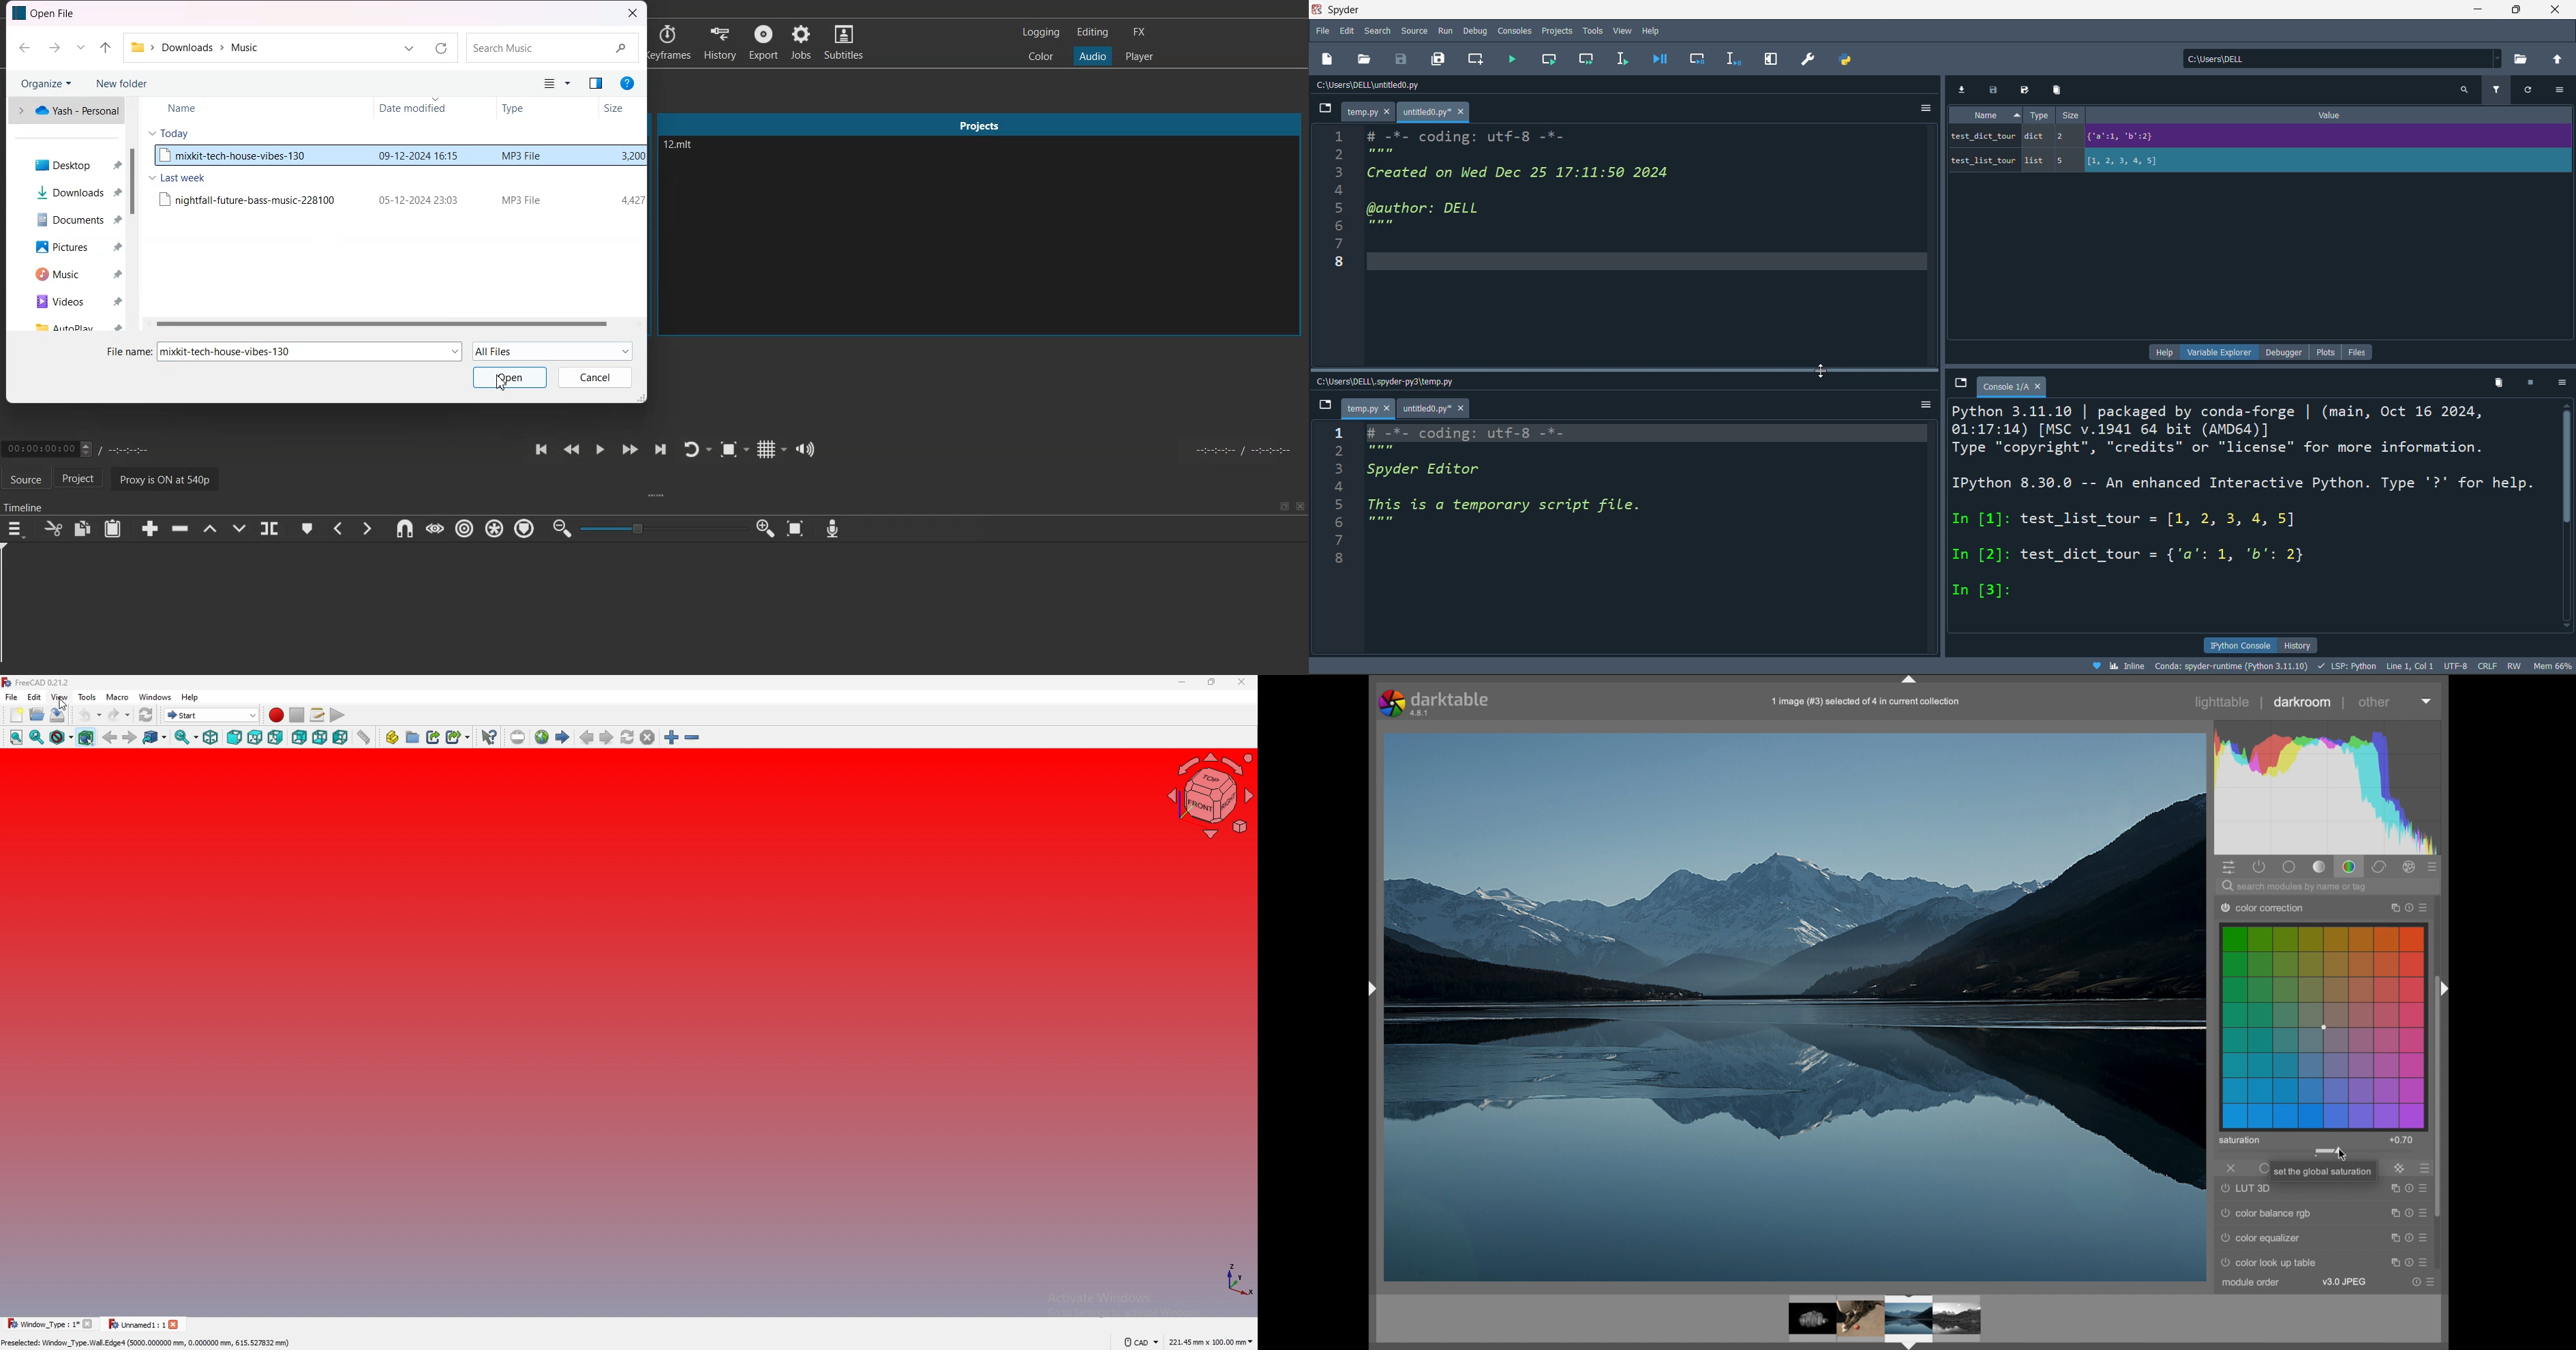 The height and width of the screenshot is (1372, 2576). Describe the element at coordinates (561, 529) in the screenshot. I see `Zoom time line out` at that location.